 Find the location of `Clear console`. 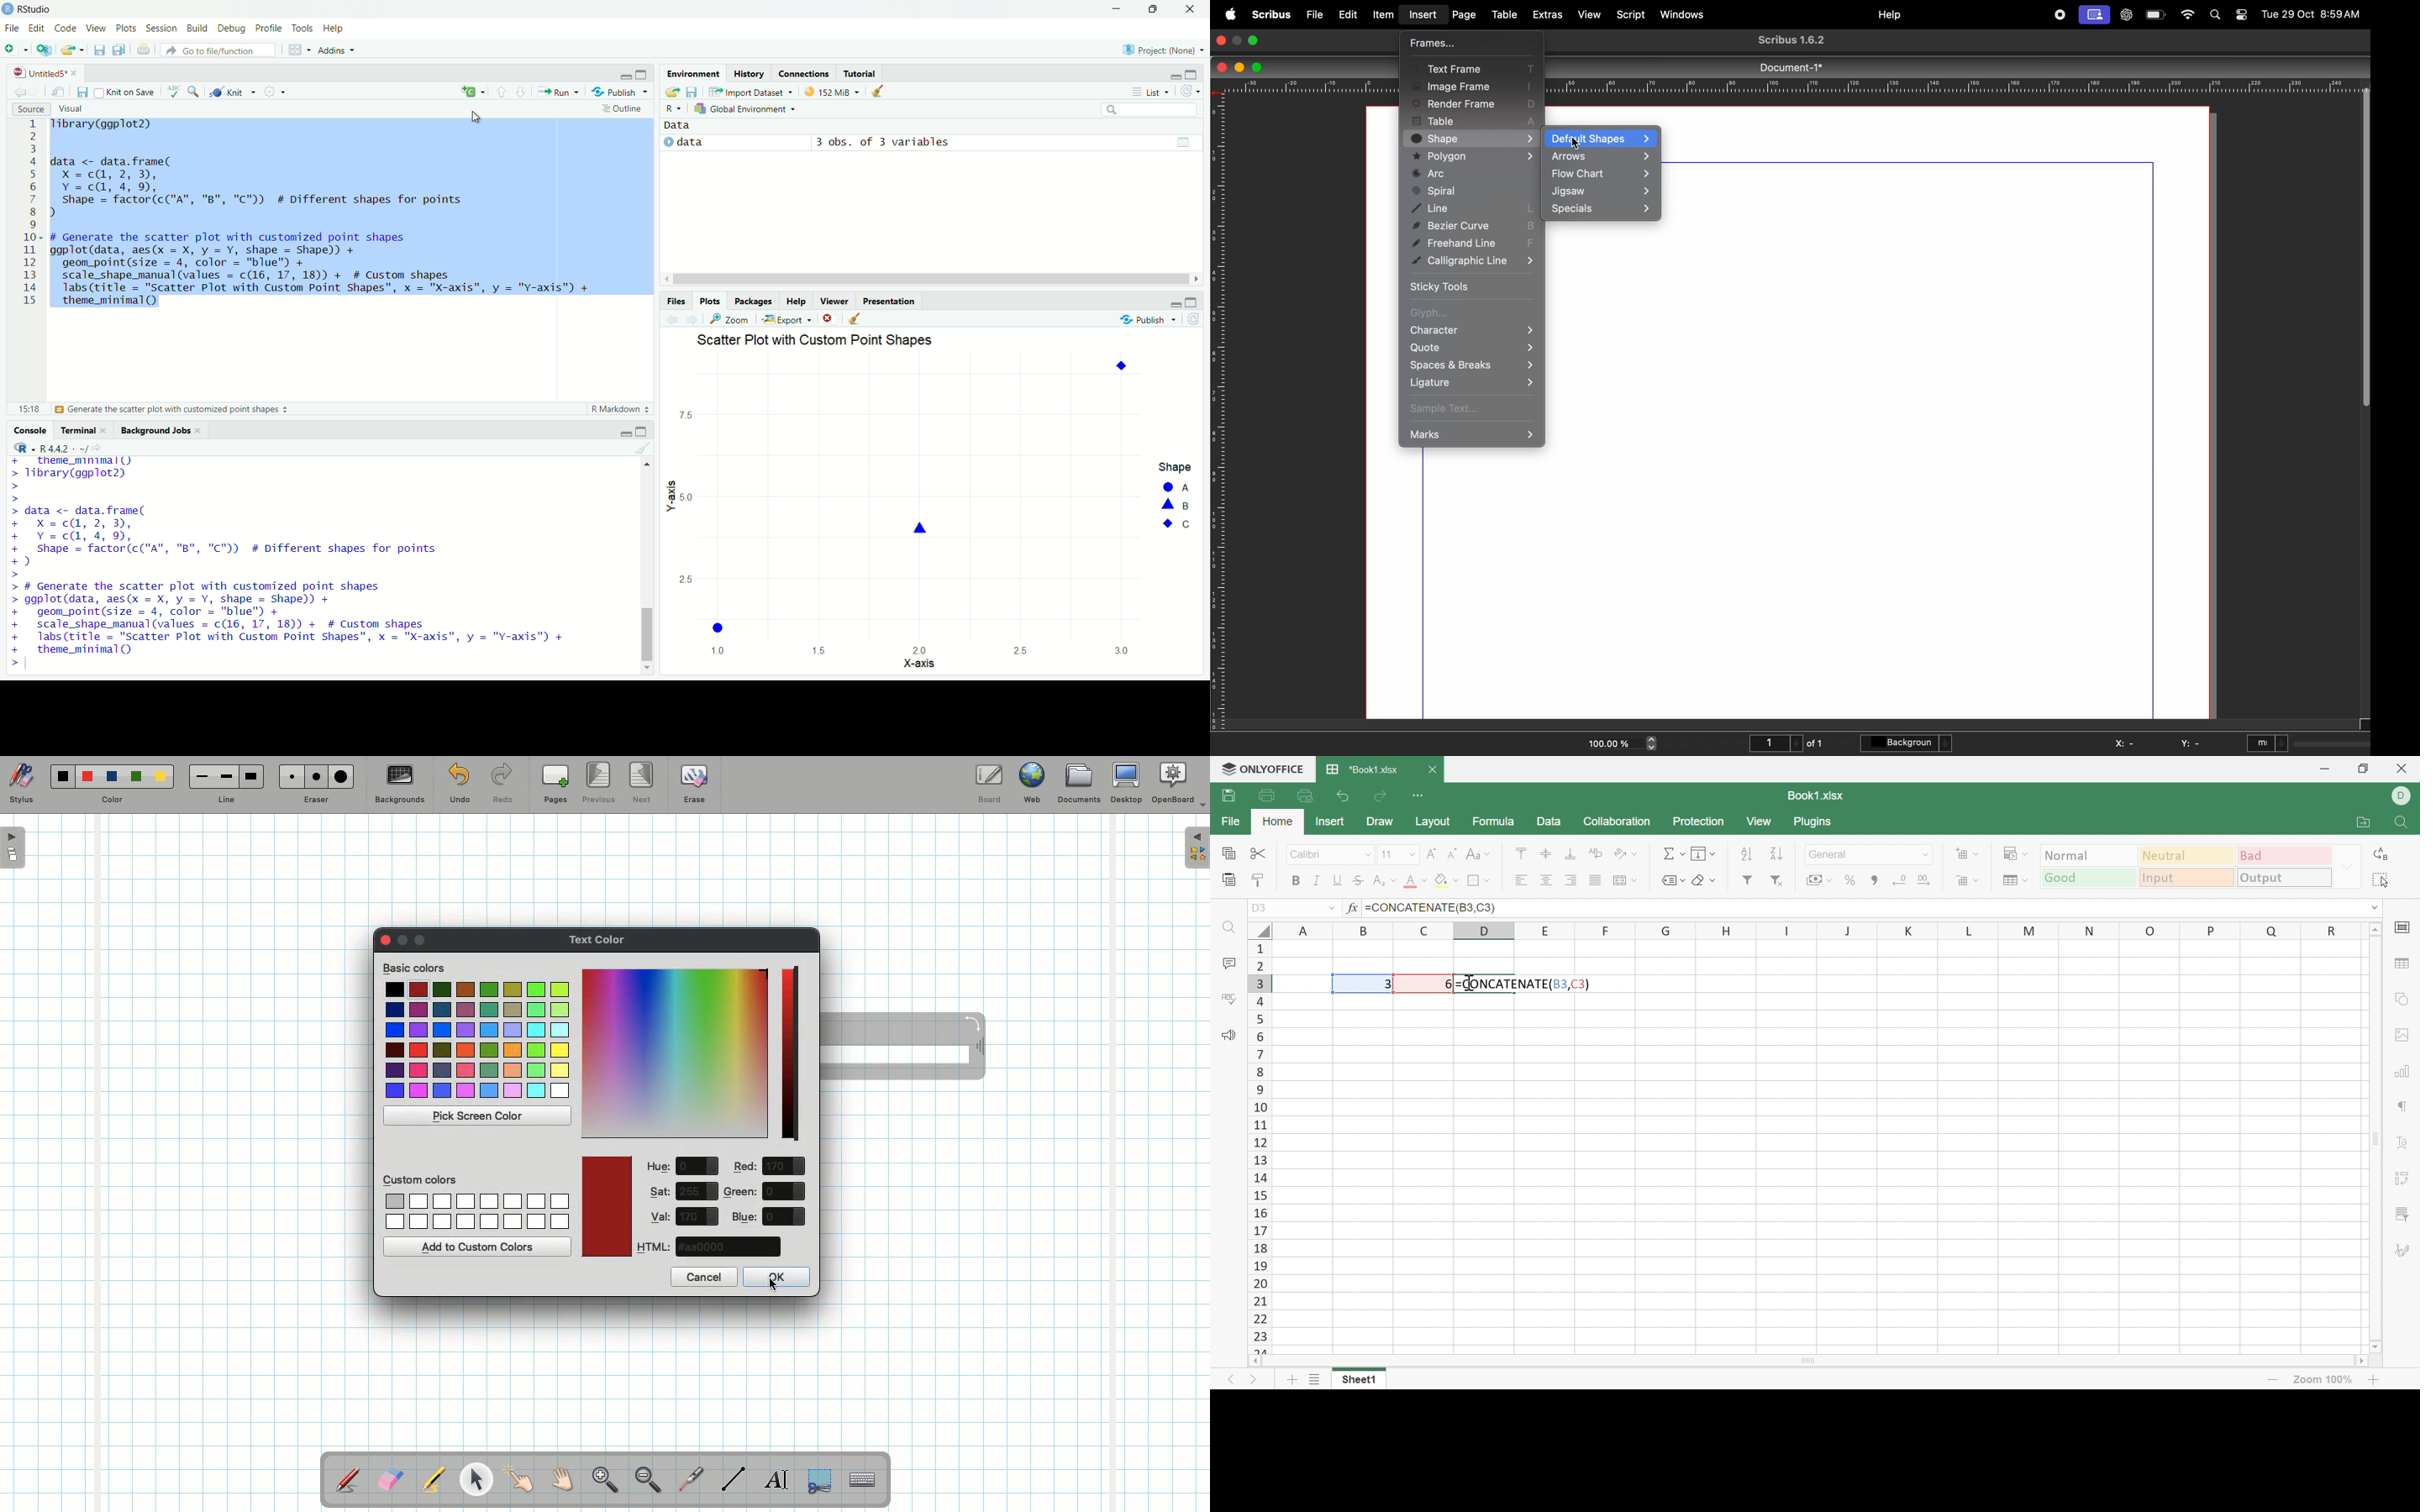

Clear console is located at coordinates (643, 448).